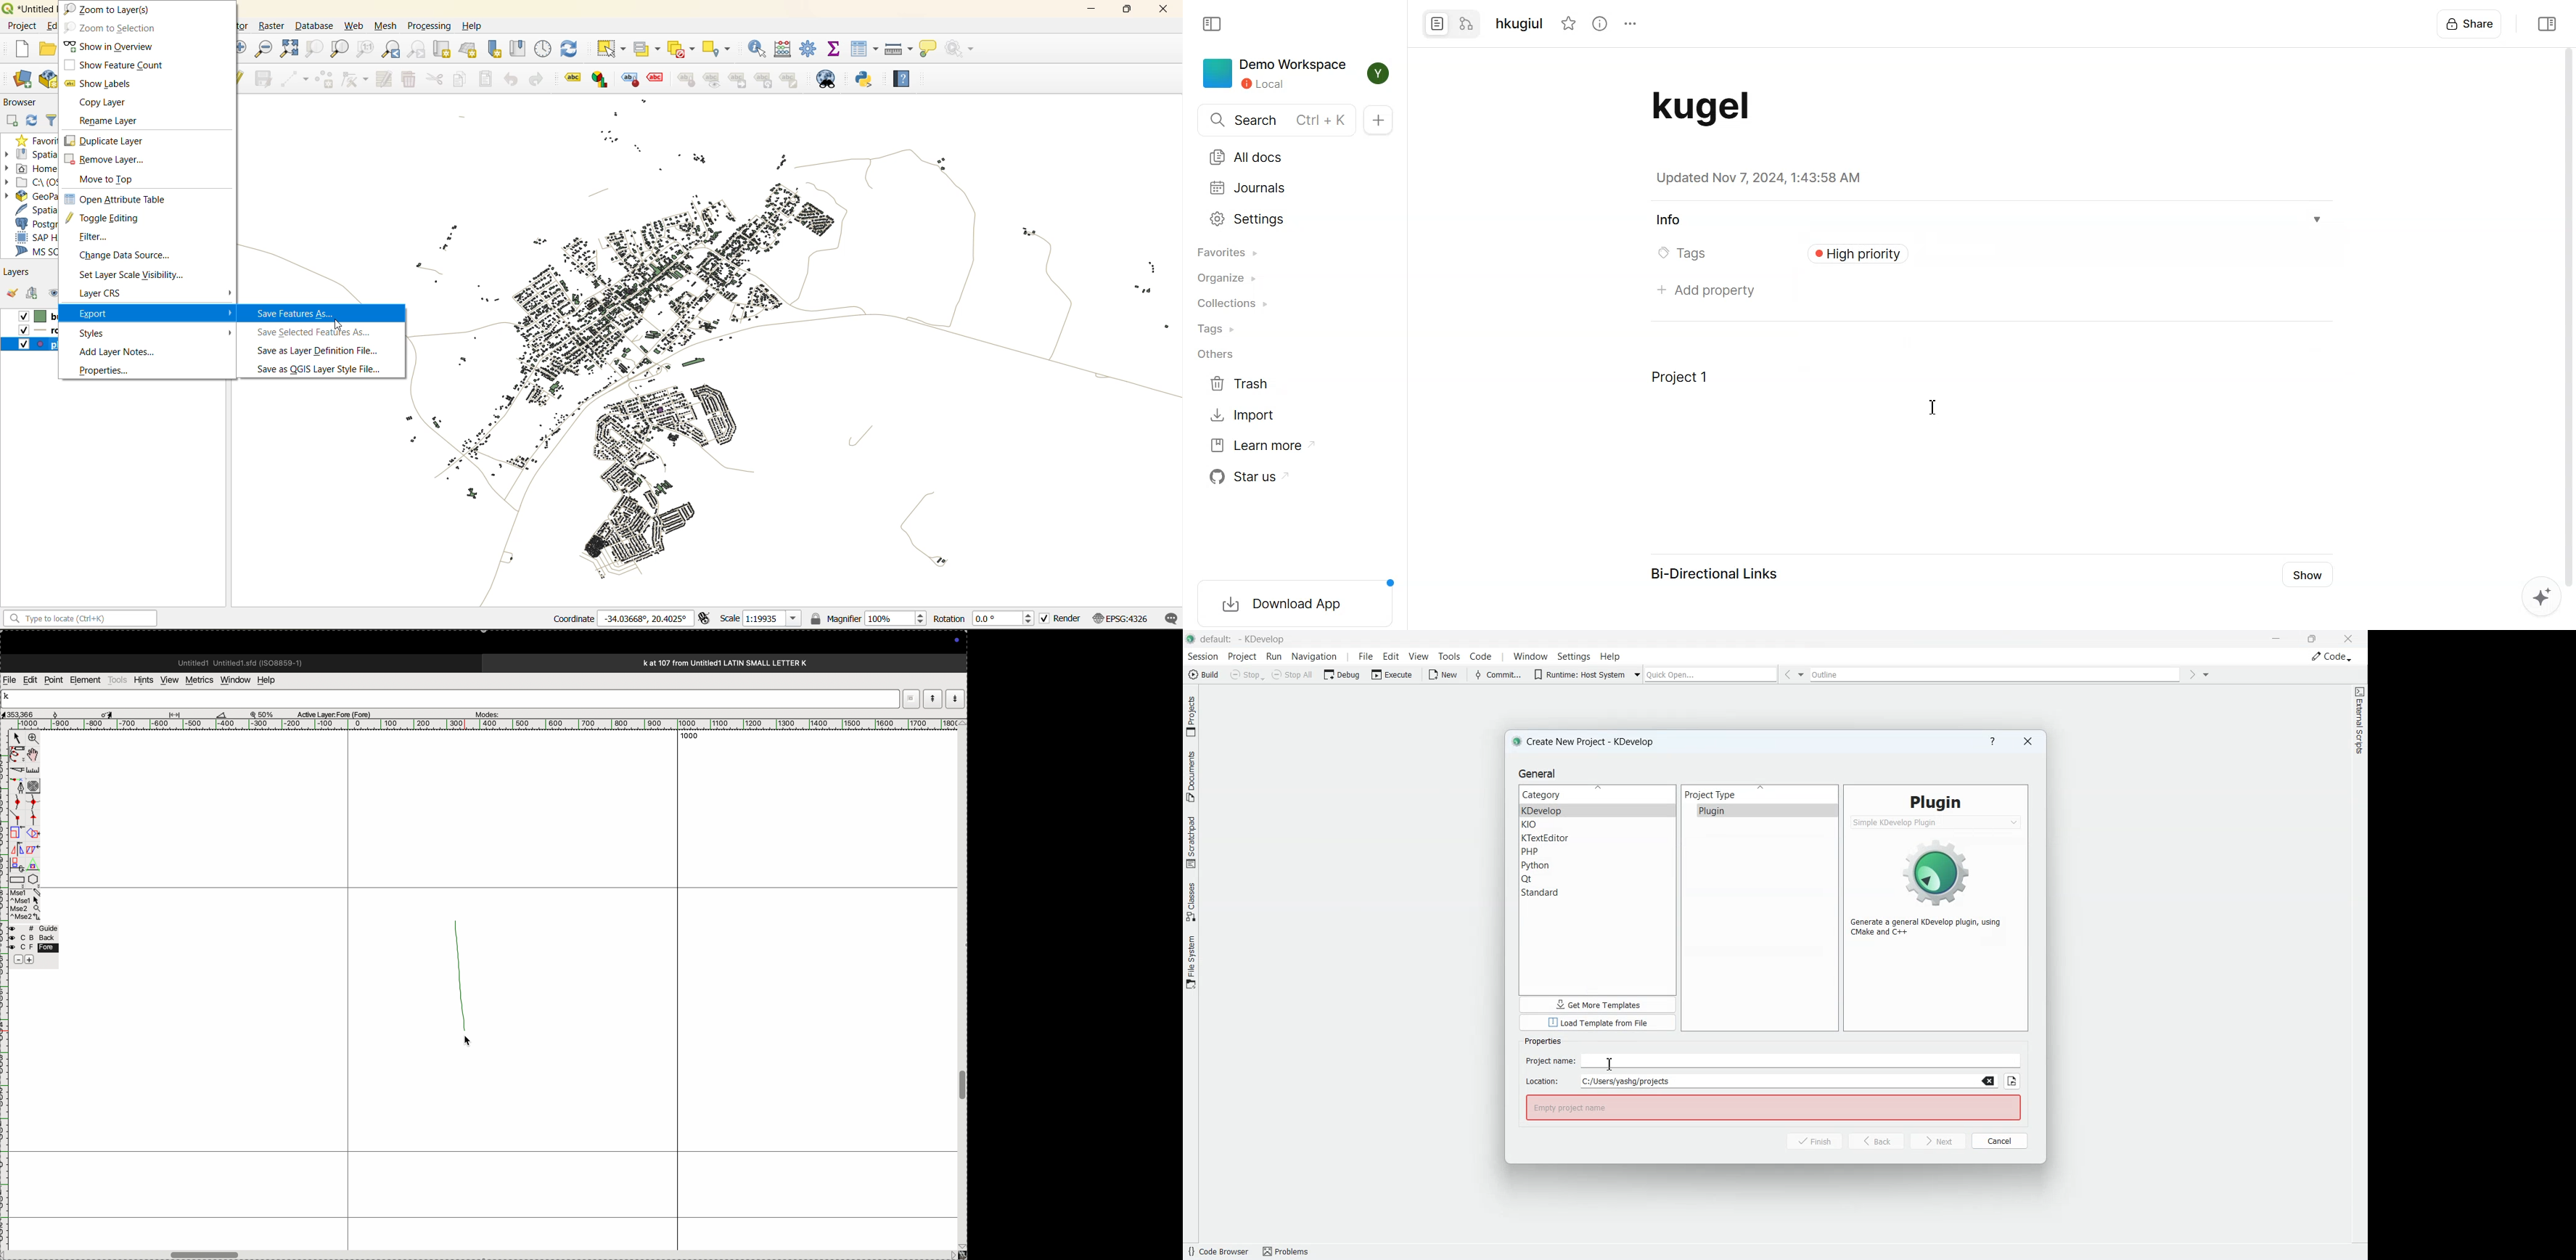  I want to click on apply, so click(33, 855).